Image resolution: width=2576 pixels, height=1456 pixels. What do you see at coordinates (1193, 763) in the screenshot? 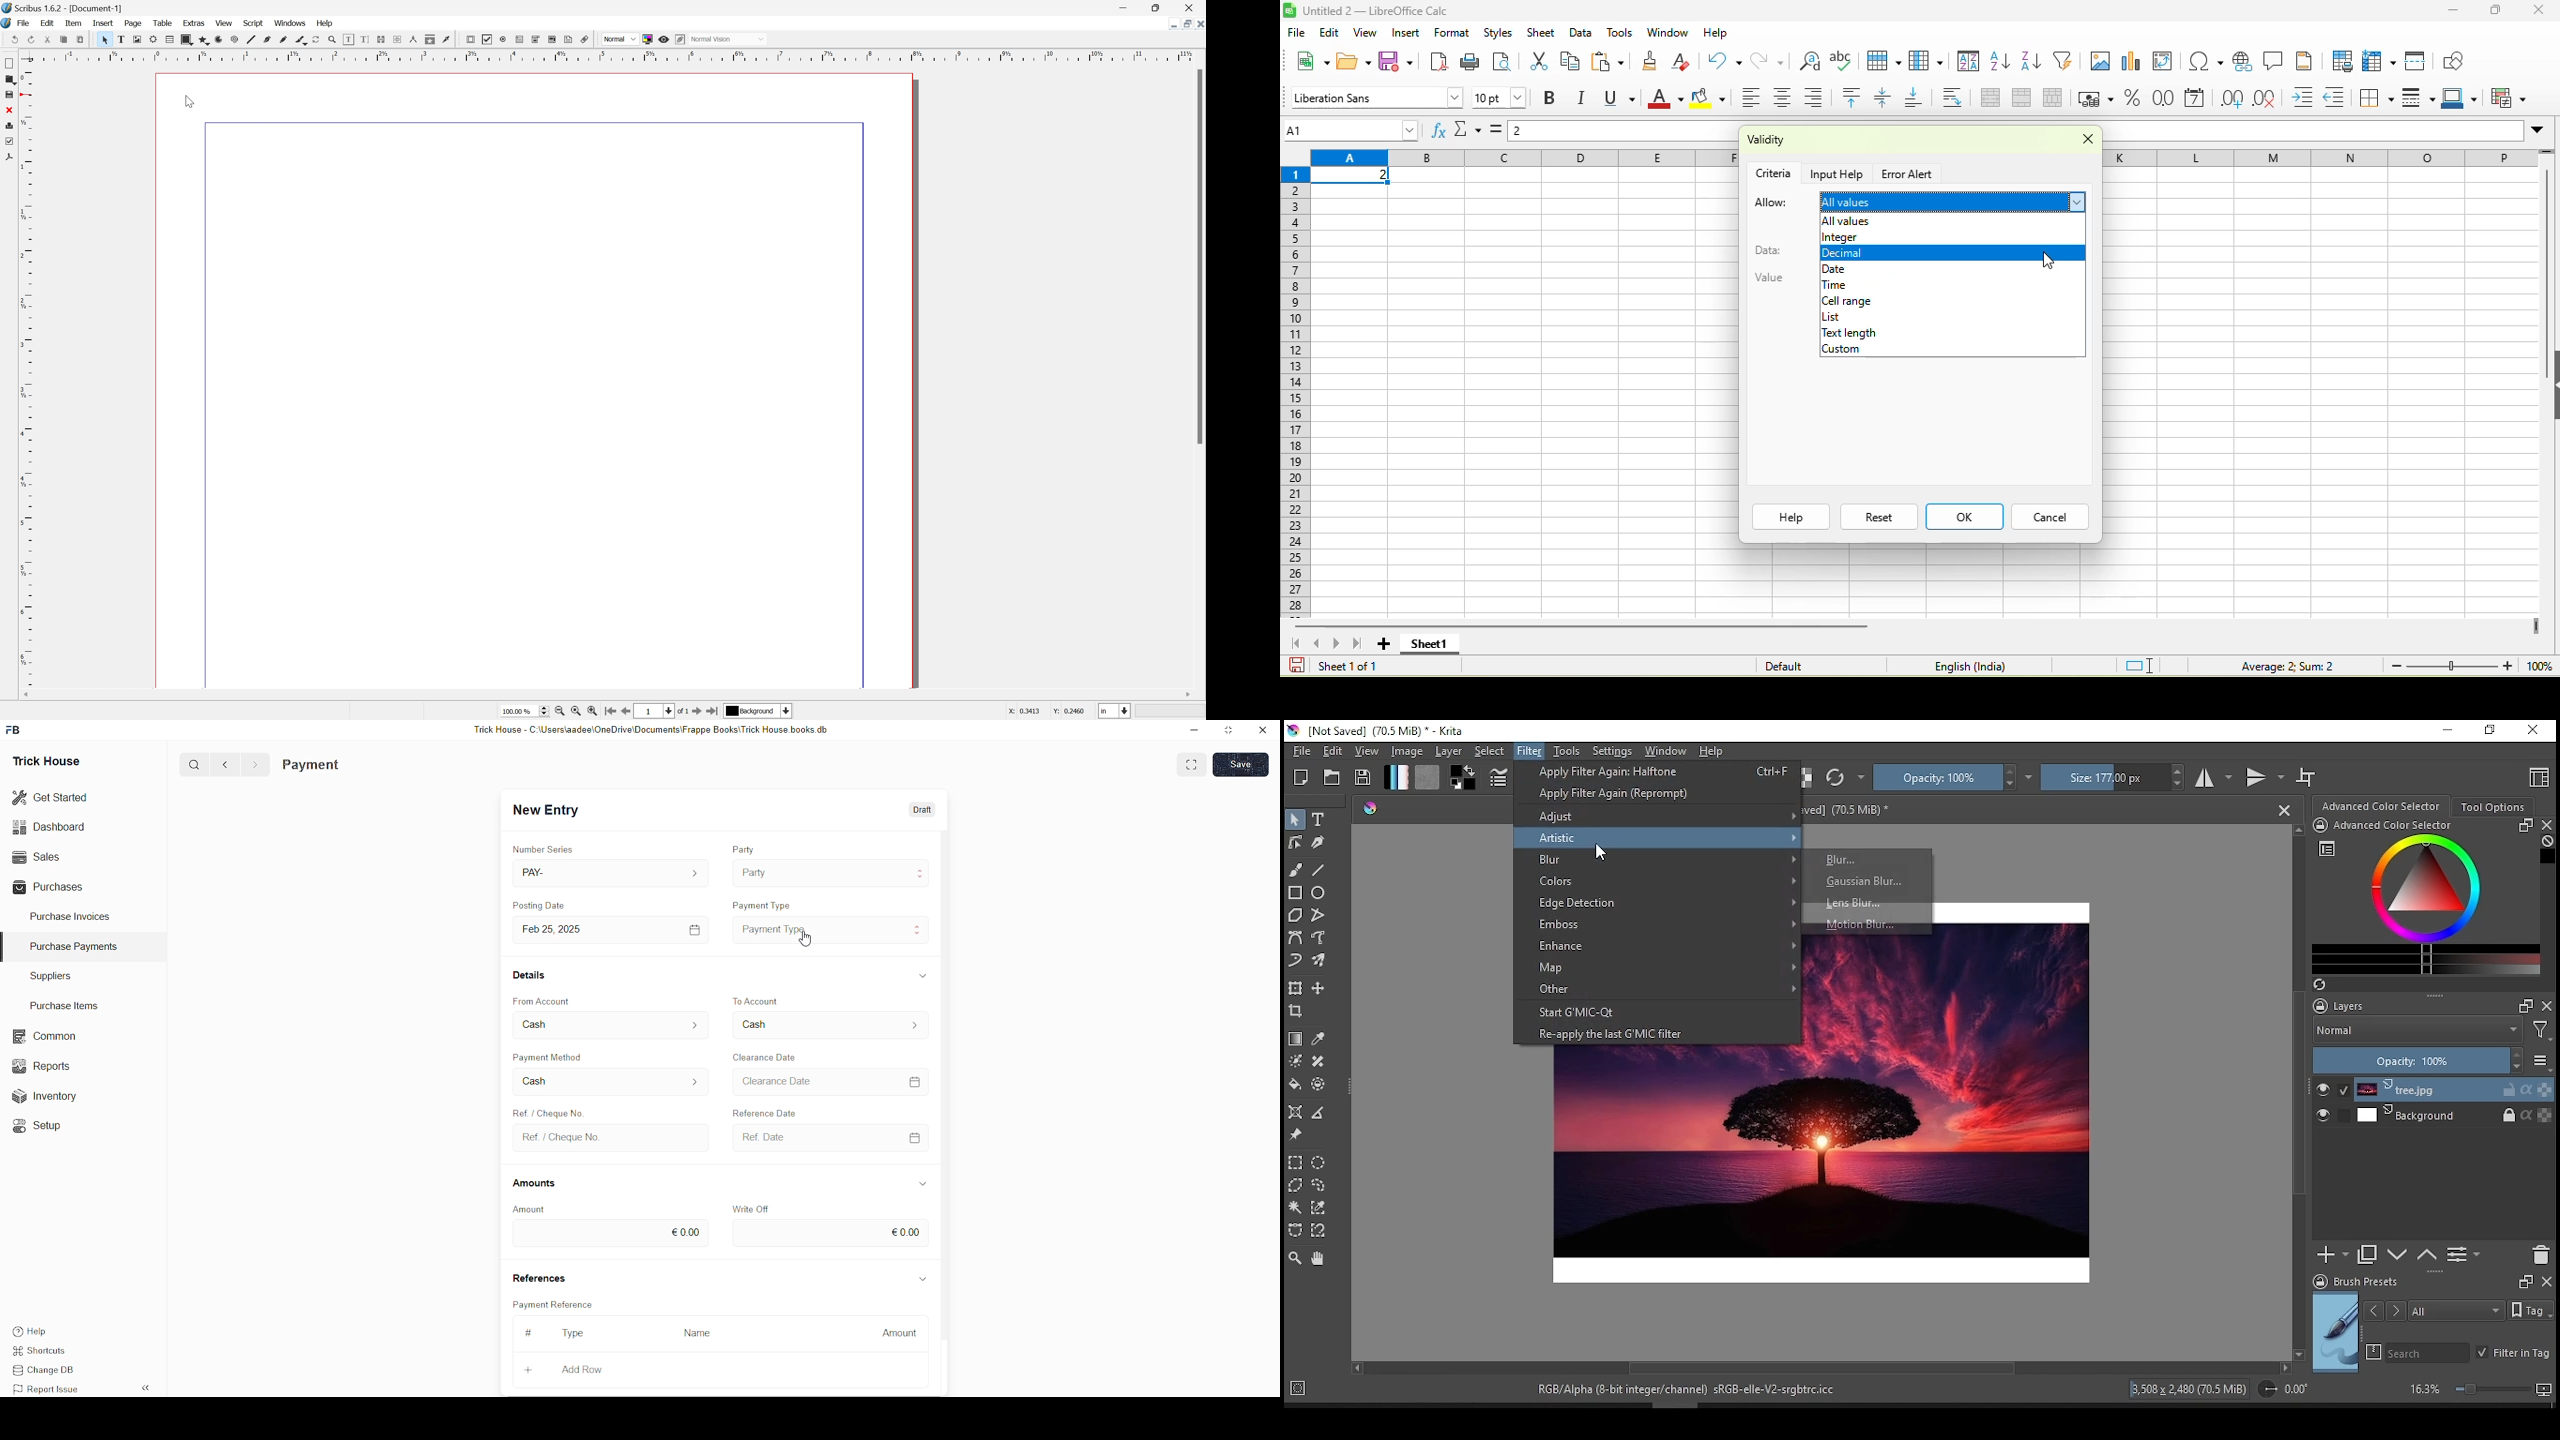
I see `EXPAND` at bounding box center [1193, 763].